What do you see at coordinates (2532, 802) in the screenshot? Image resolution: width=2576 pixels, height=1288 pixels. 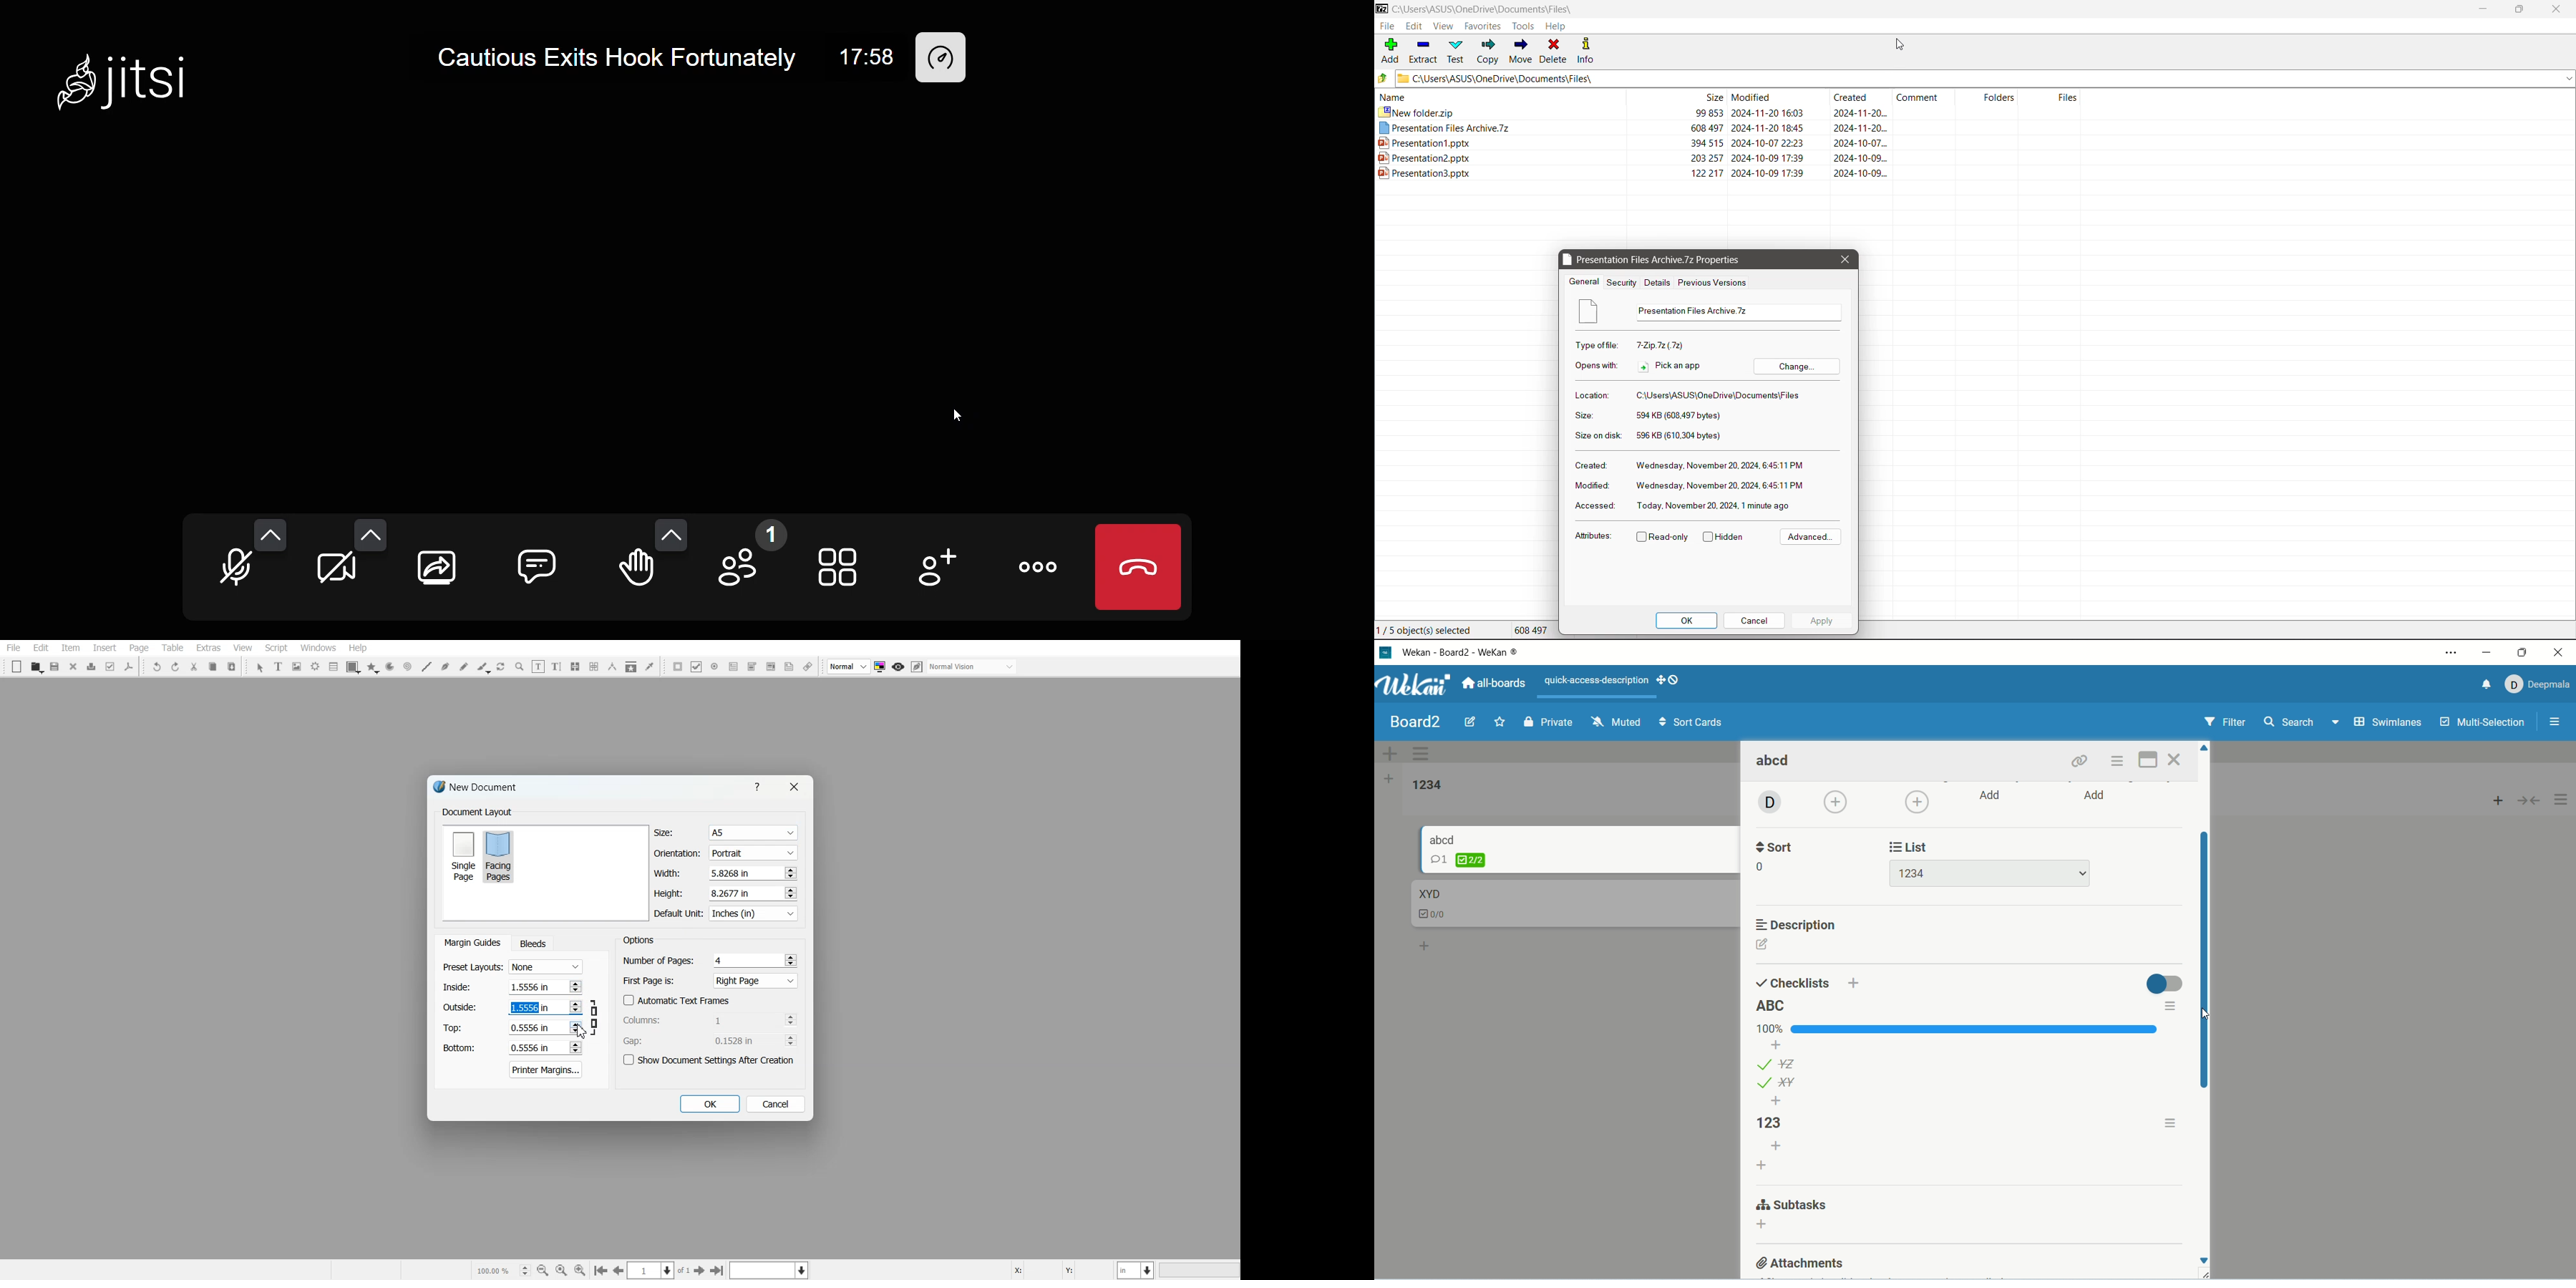 I see `collapse` at bounding box center [2532, 802].